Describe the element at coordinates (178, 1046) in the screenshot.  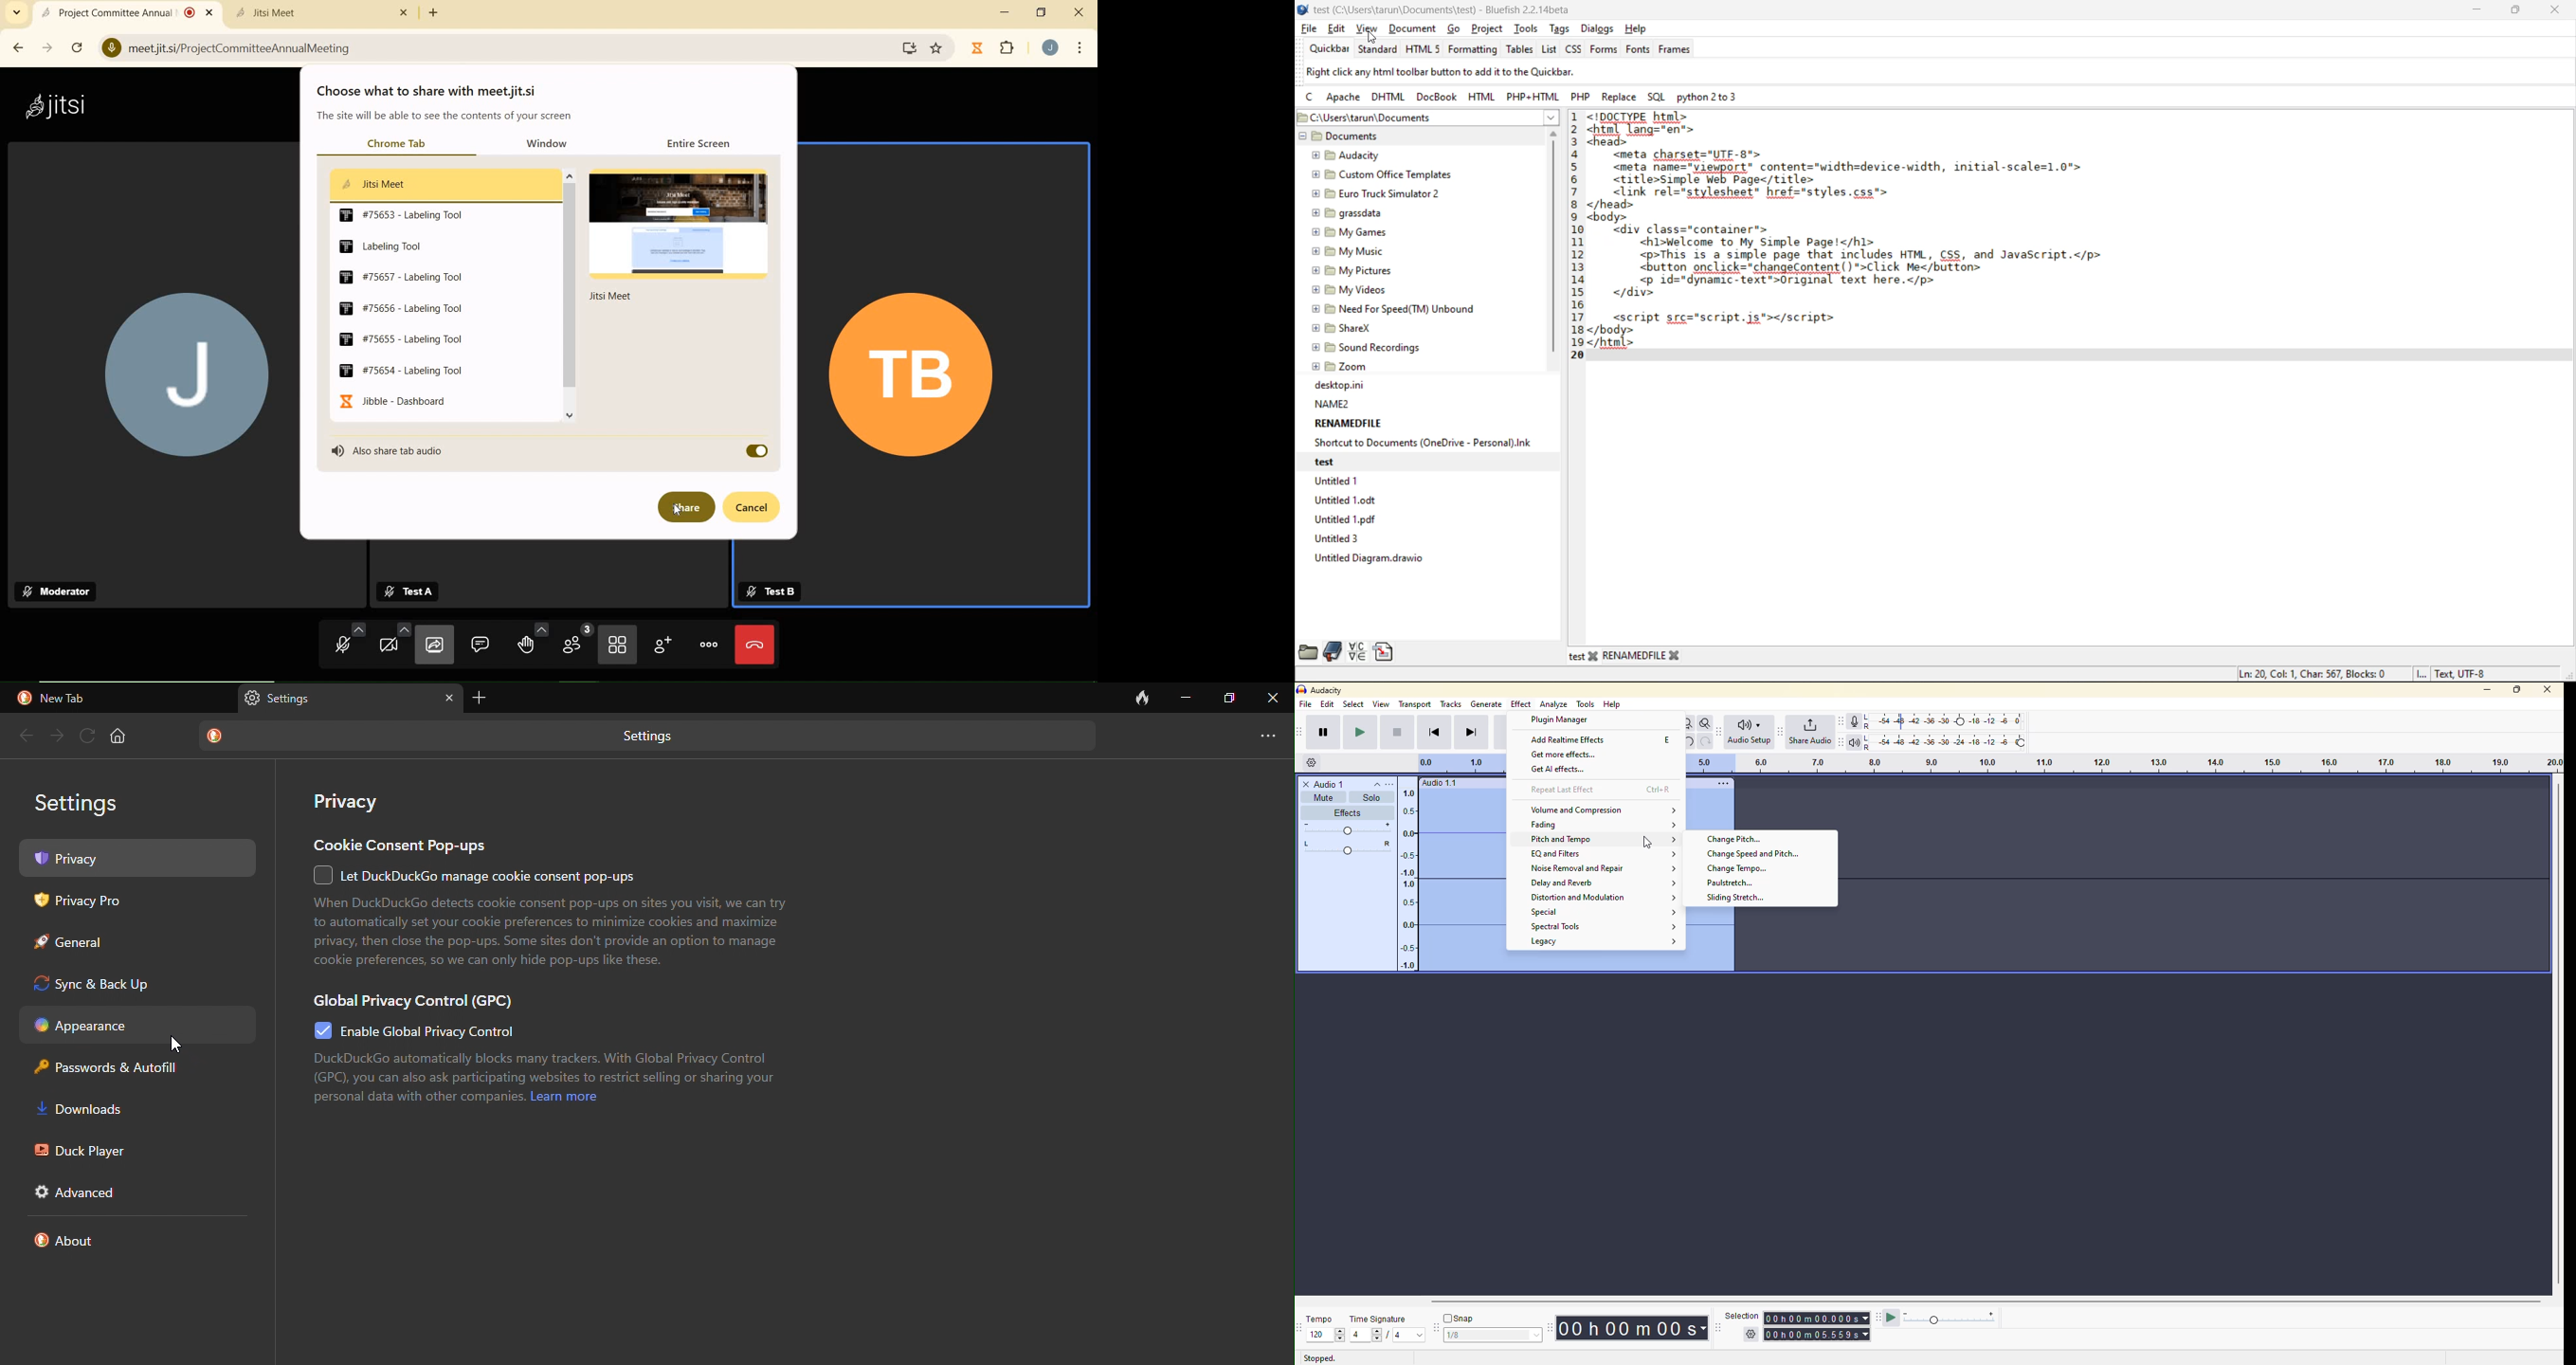
I see `cursor movement` at that location.